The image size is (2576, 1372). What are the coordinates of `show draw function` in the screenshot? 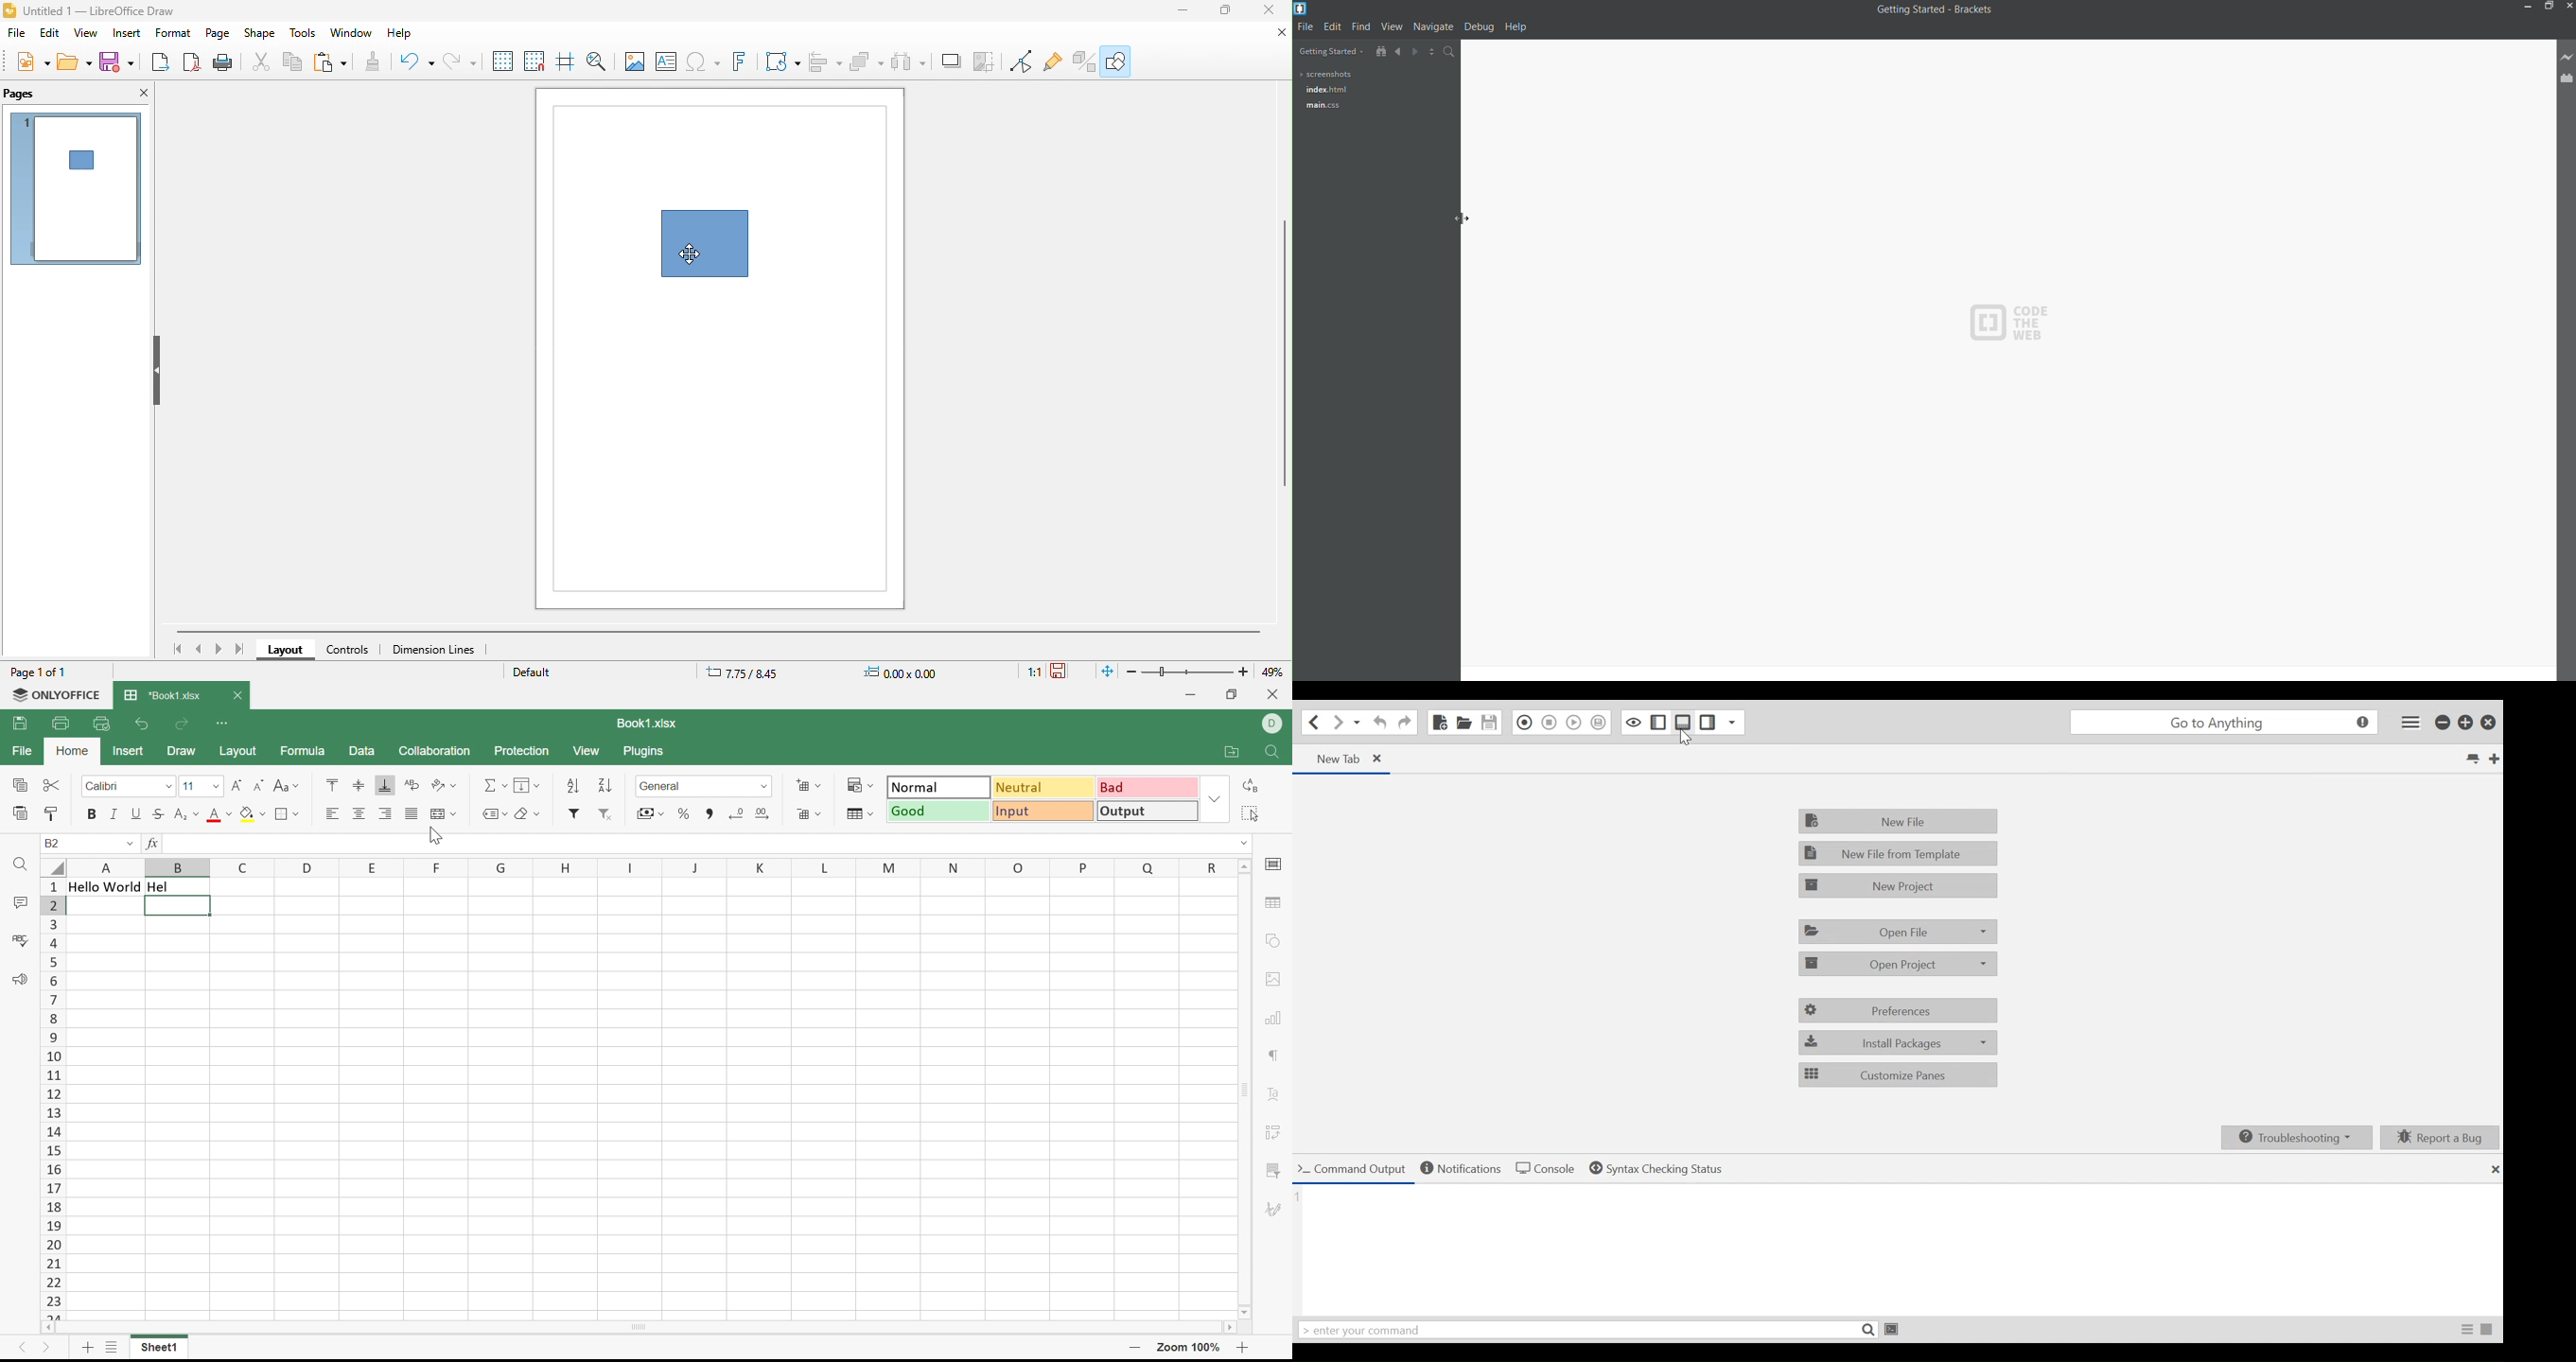 It's located at (1115, 60).